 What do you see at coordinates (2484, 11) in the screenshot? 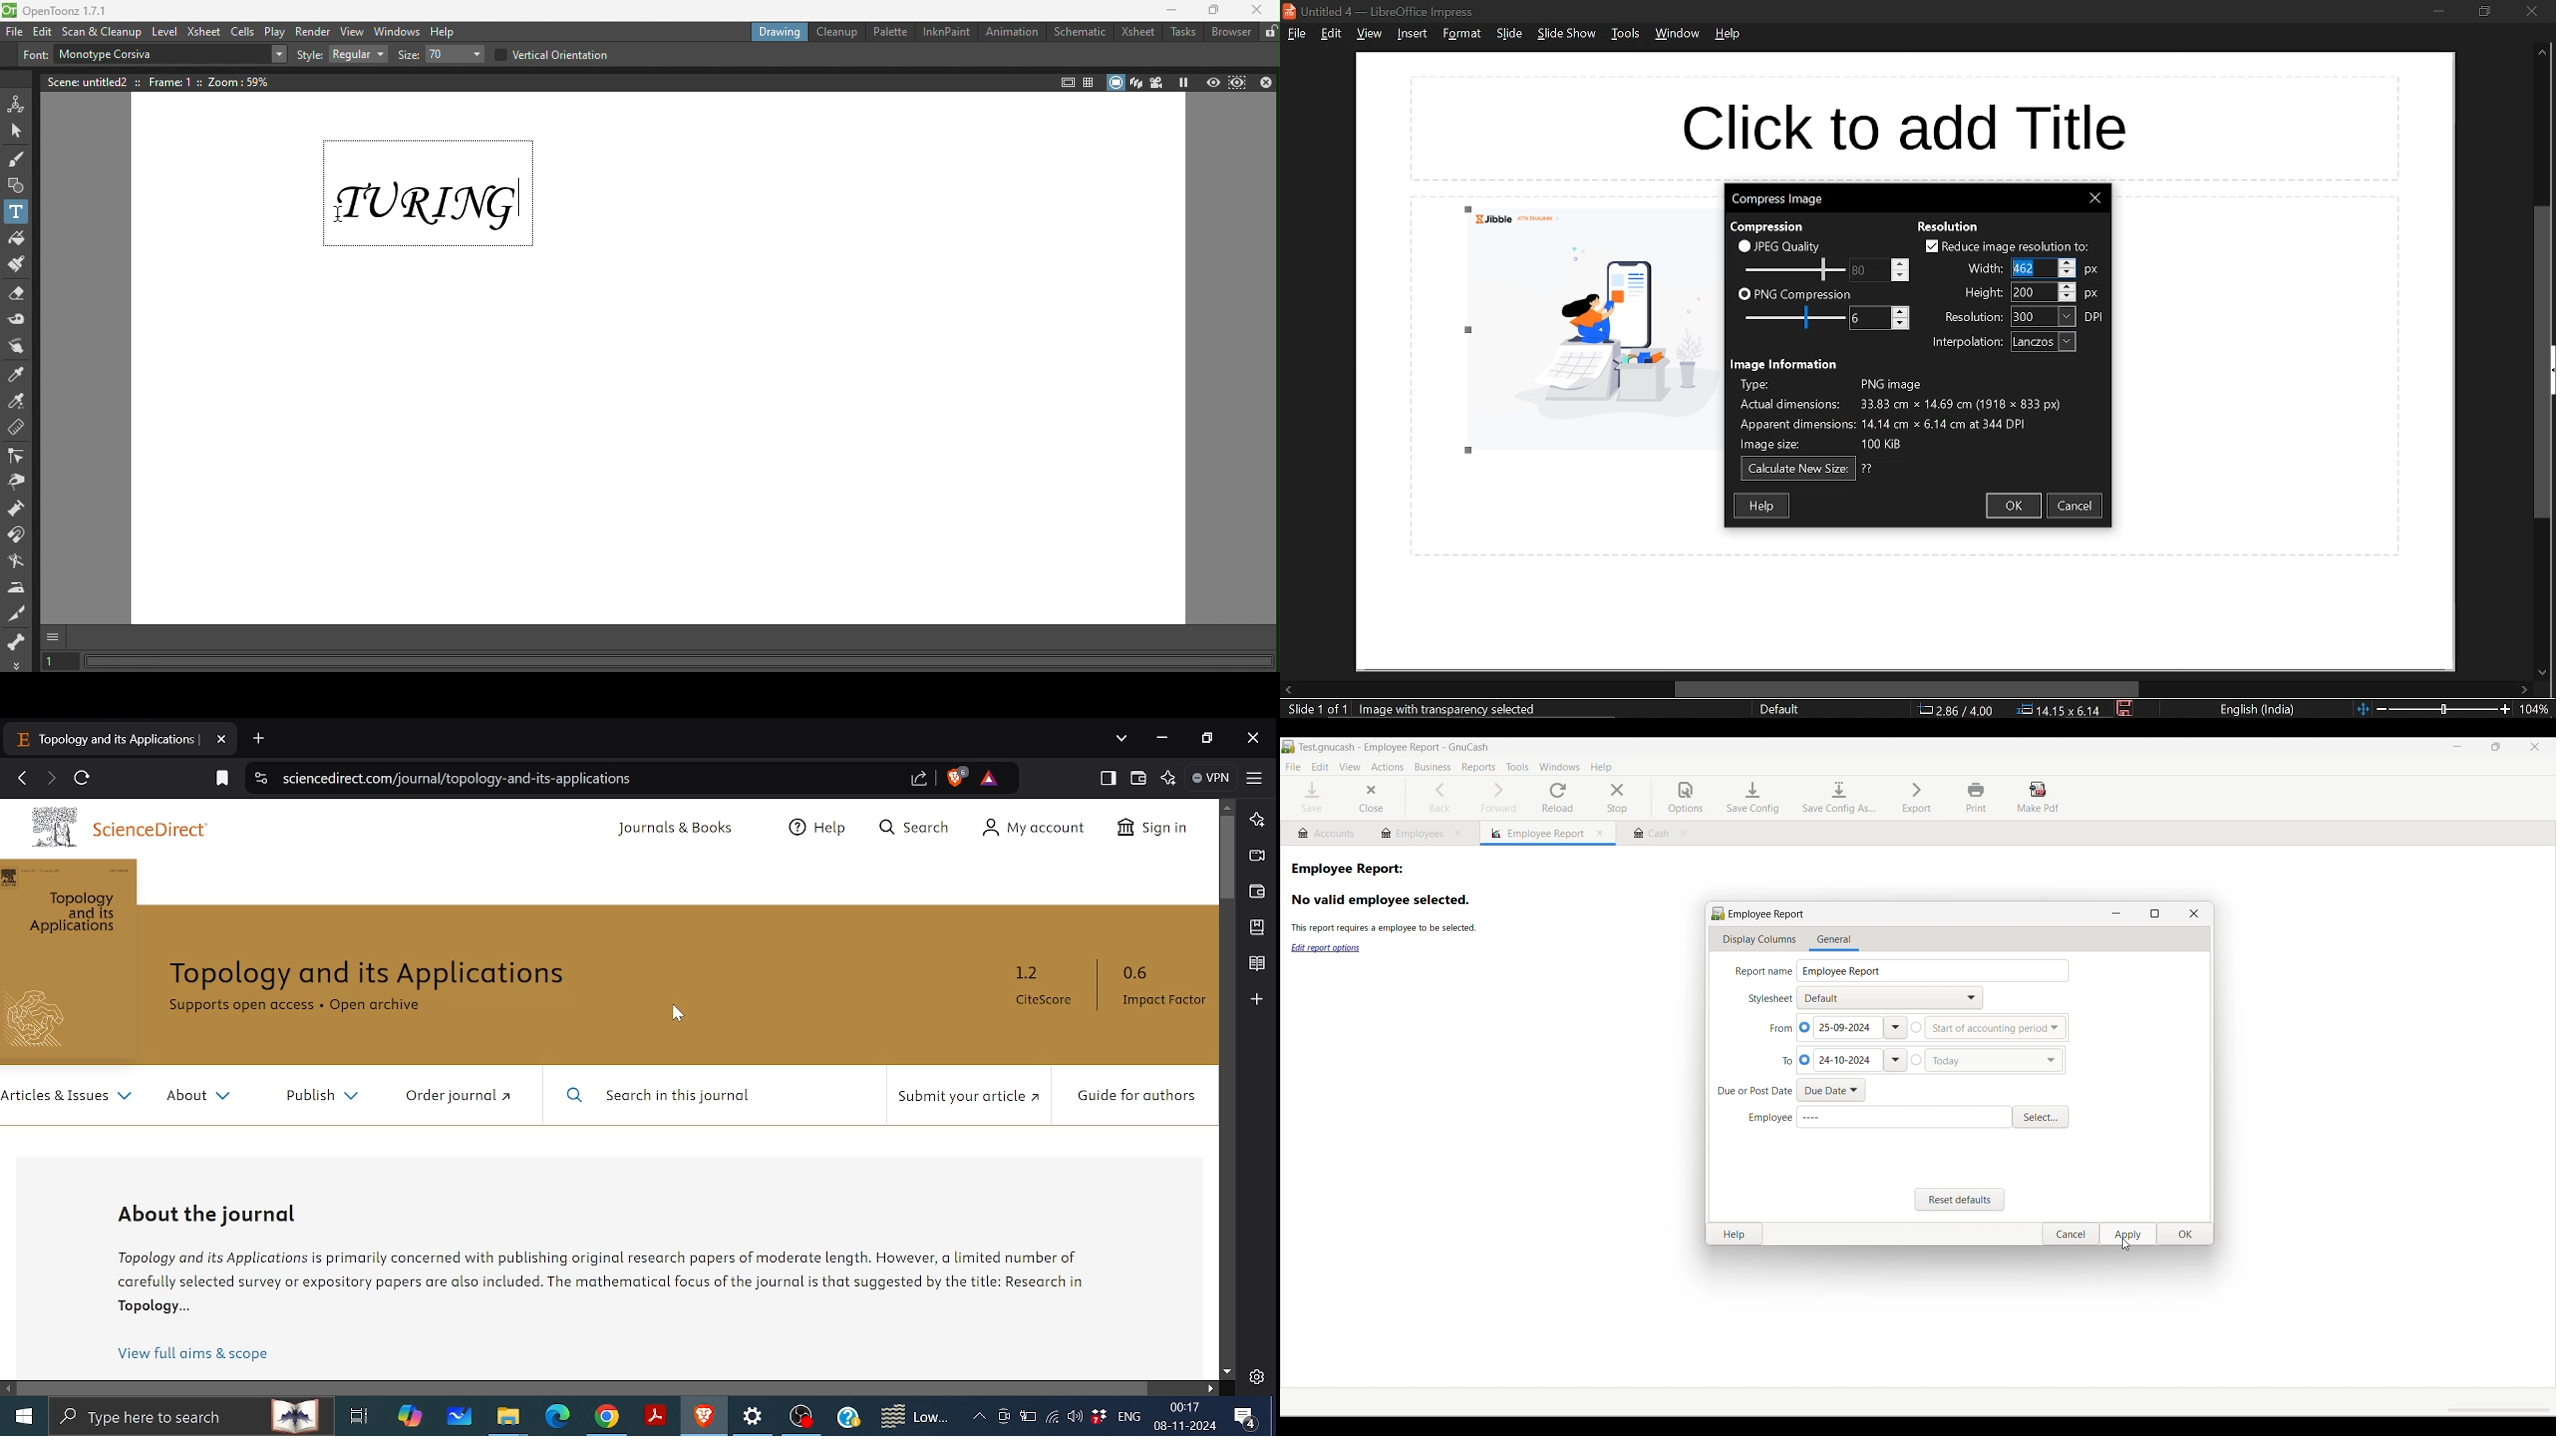
I see `restore down` at bounding box center [2484, 11].